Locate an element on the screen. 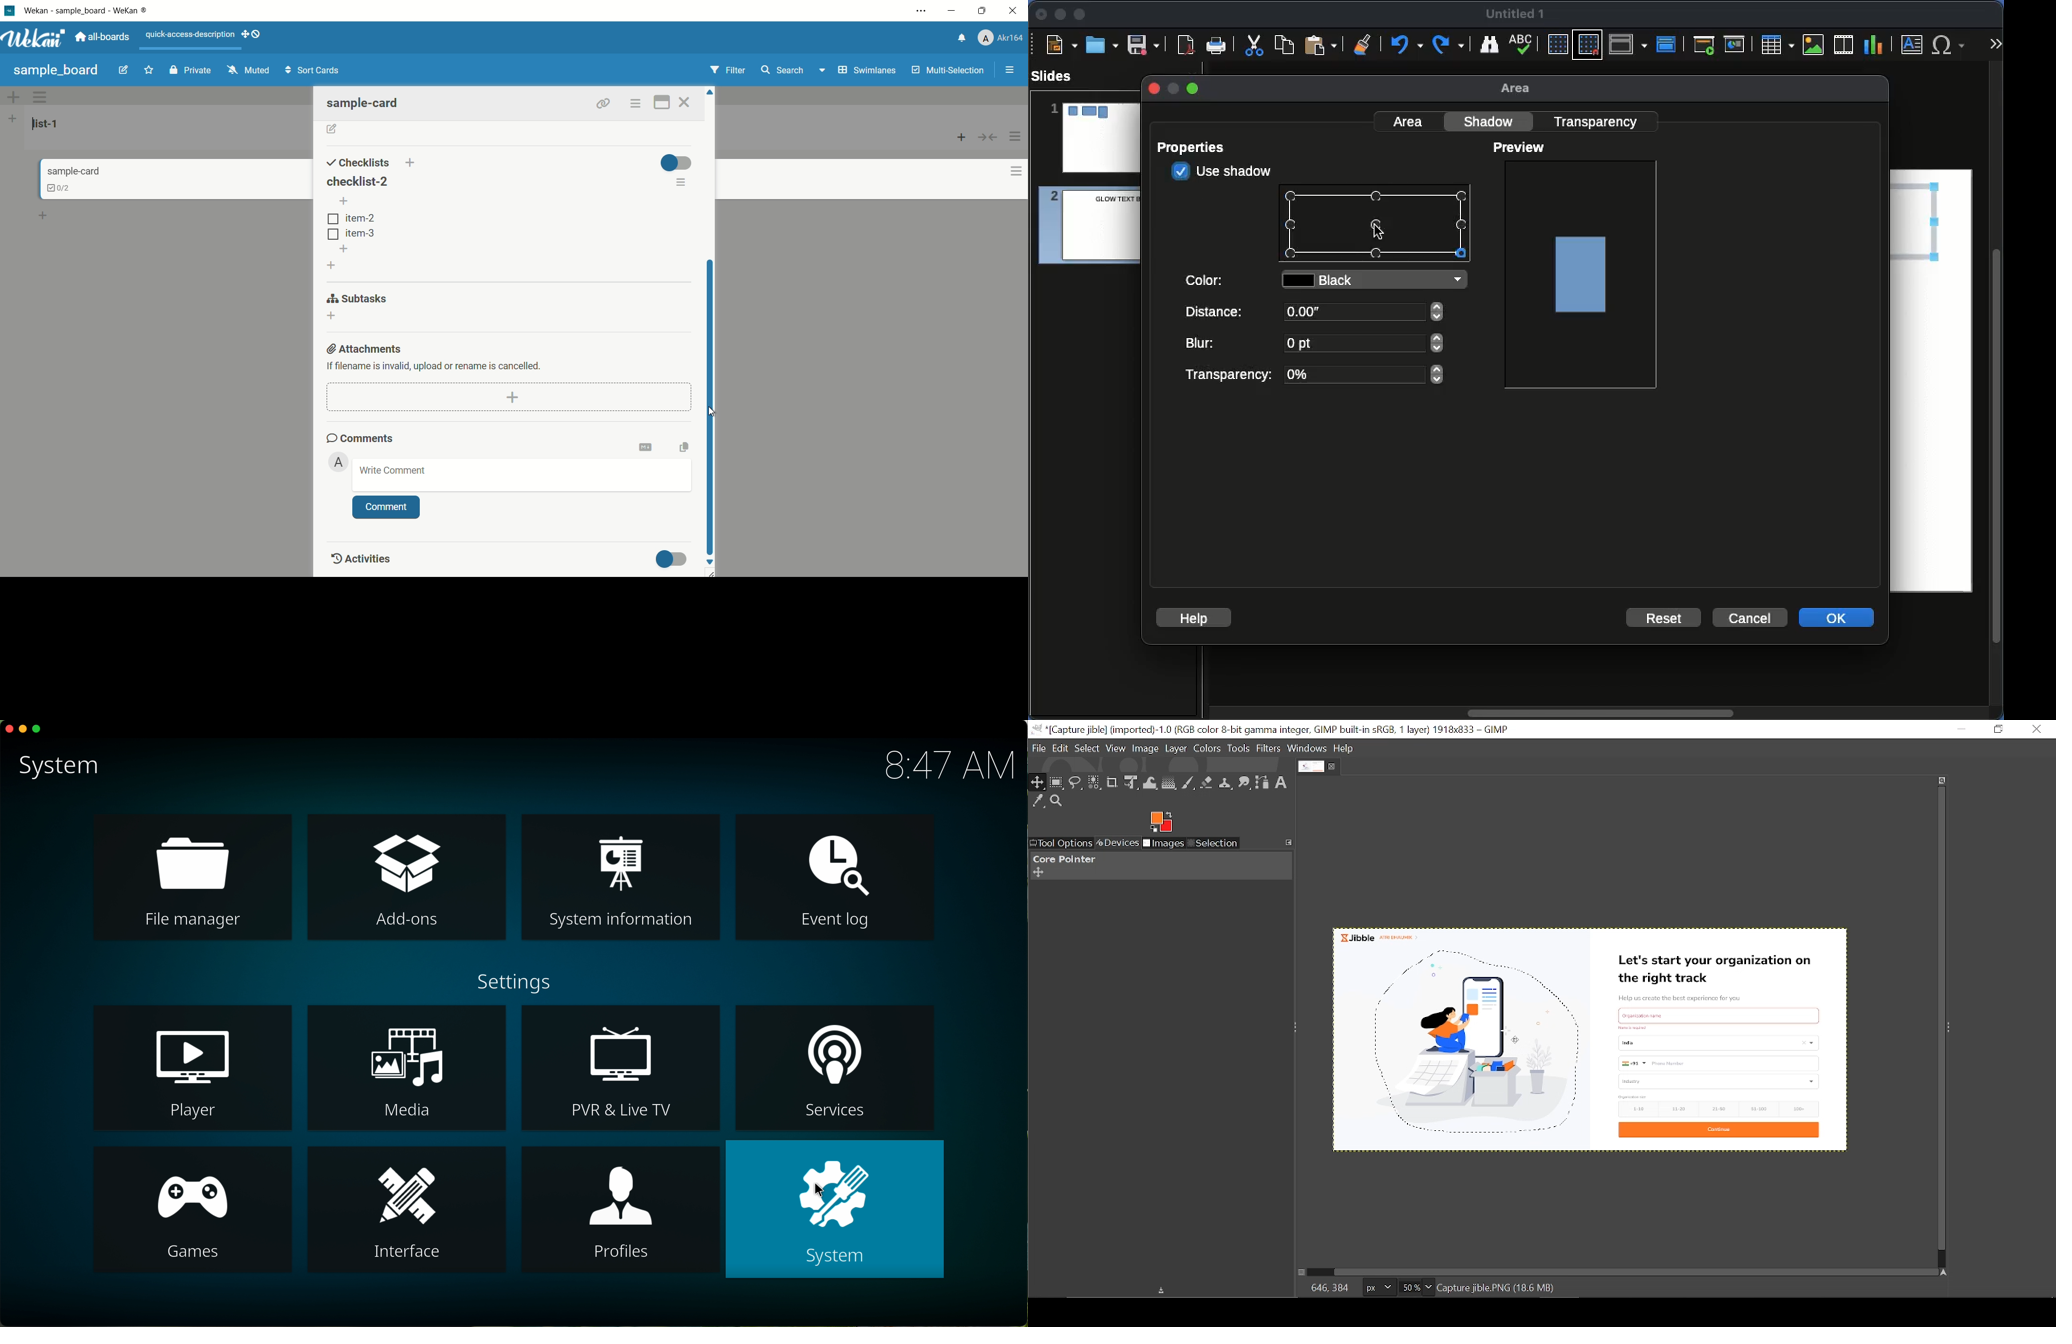 The height and width of the screenshot is (1344, 2072). PVR and live TV is located at coordinates (619, 1067).